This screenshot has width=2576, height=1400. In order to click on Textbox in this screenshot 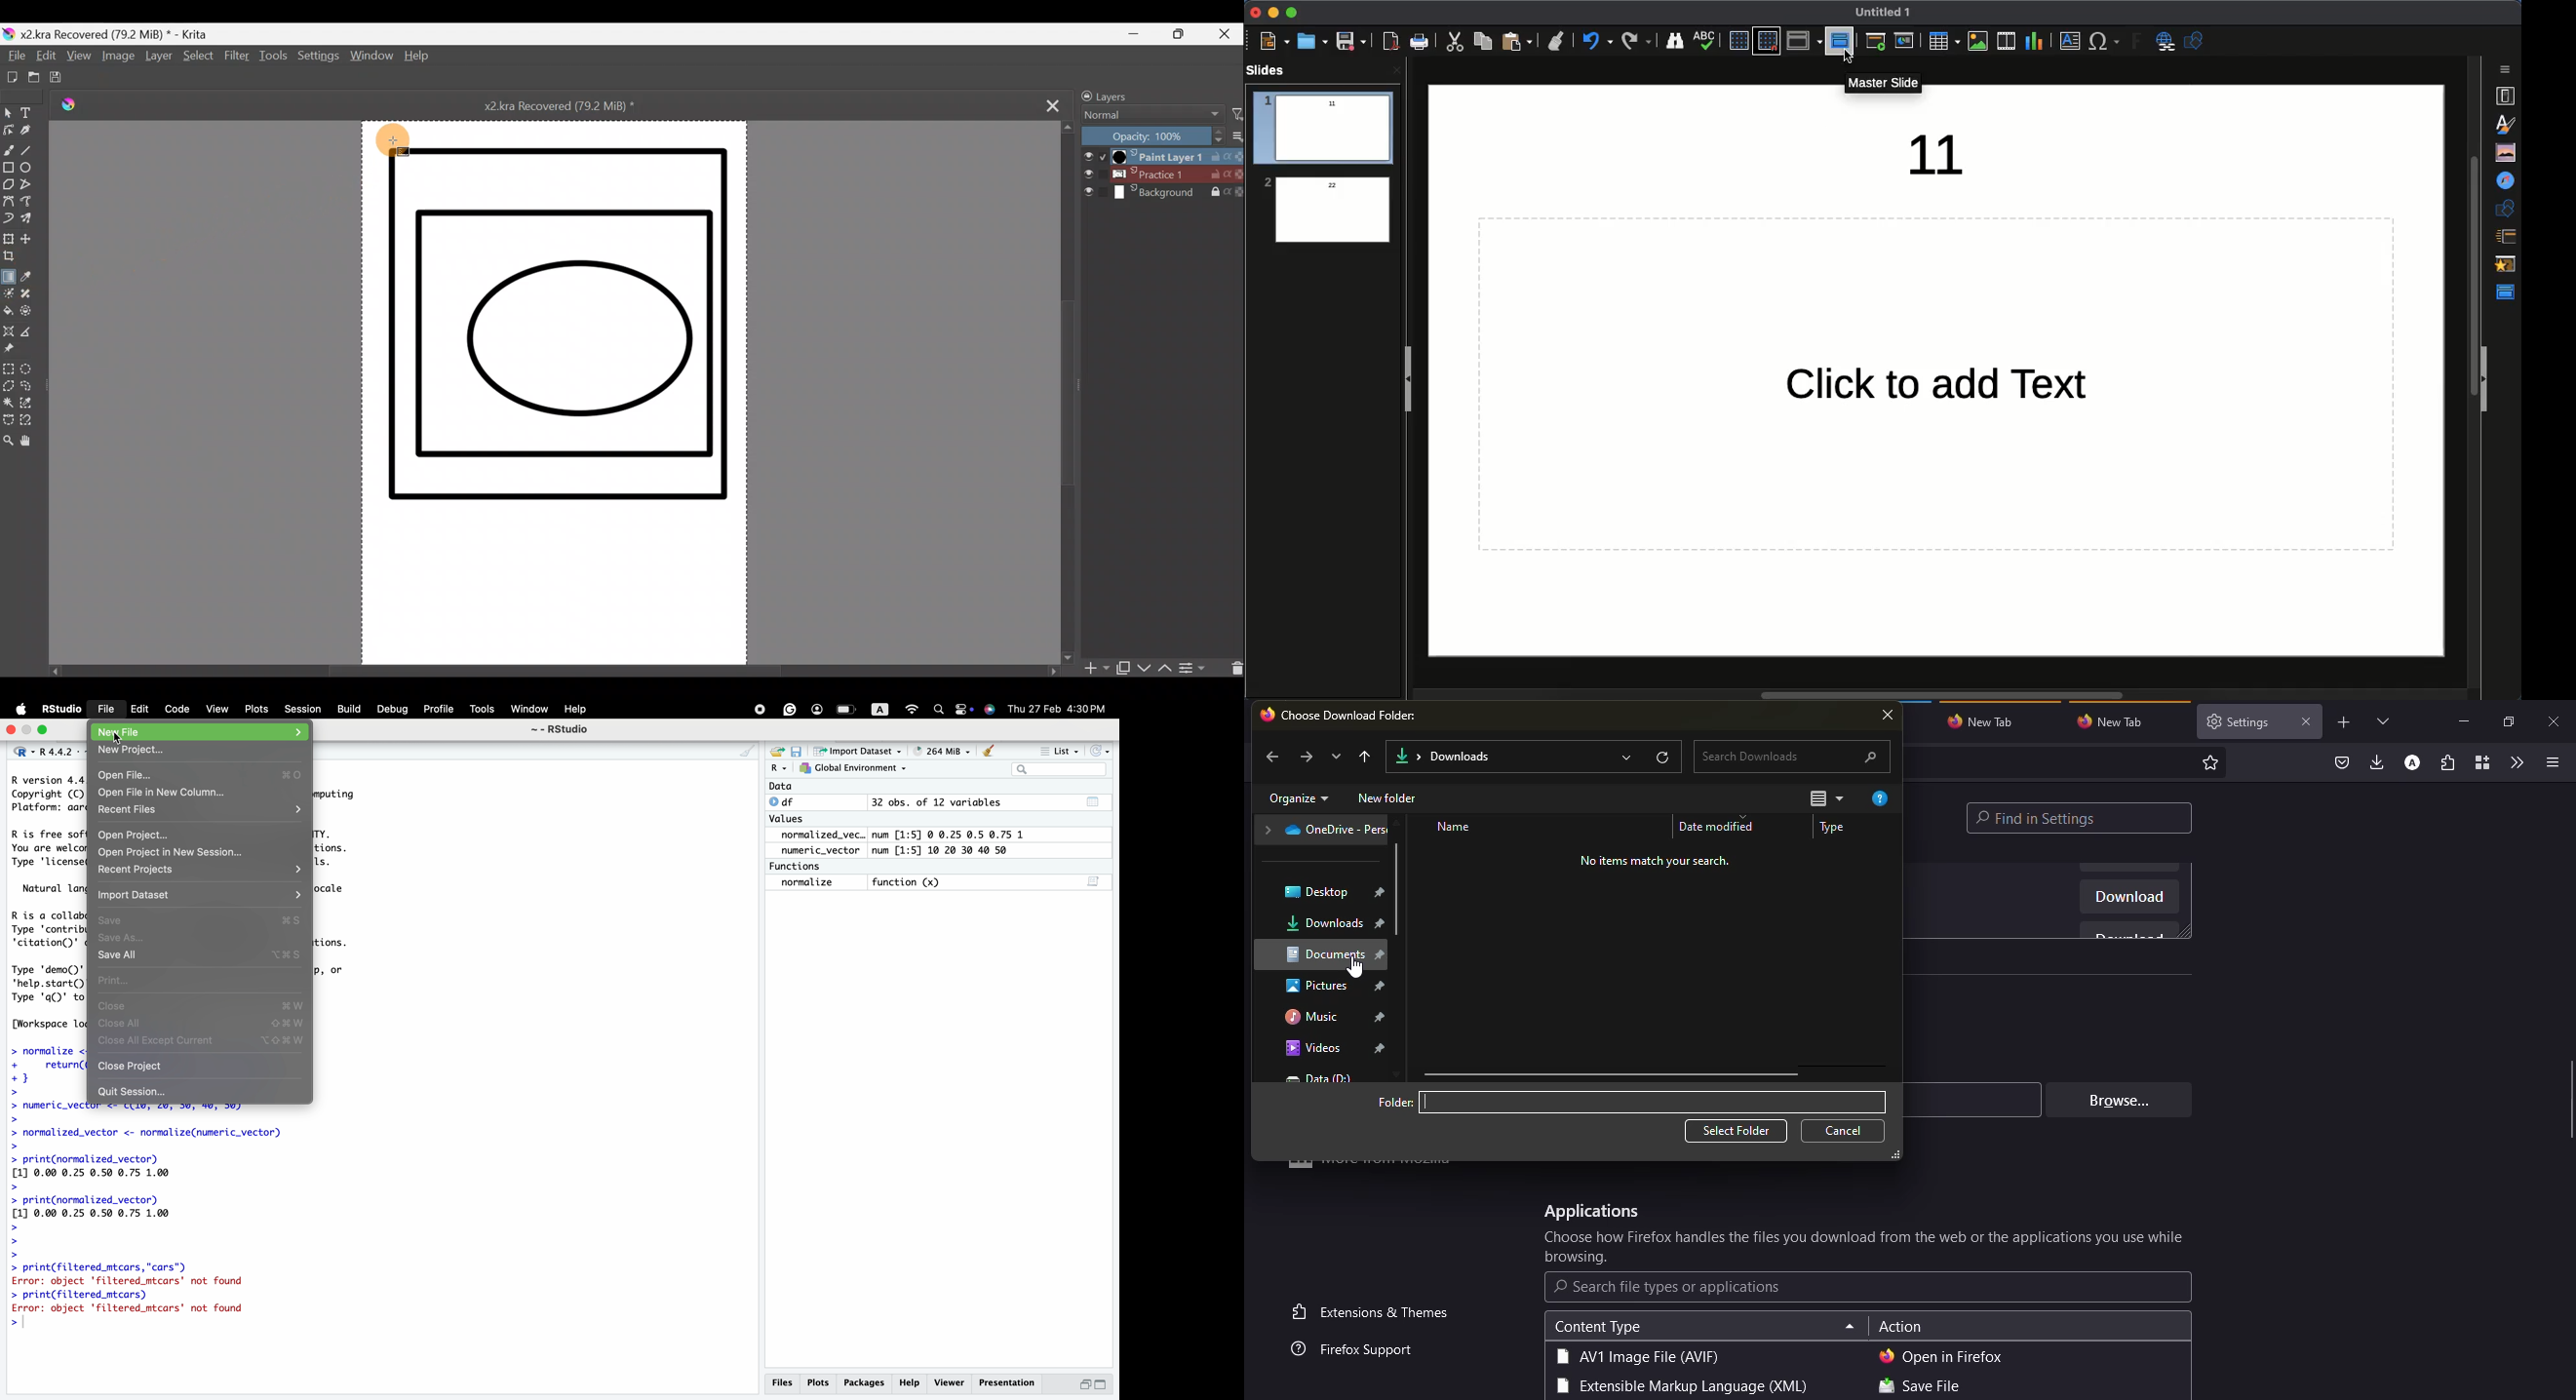, I will do `click(2068, 42)`.